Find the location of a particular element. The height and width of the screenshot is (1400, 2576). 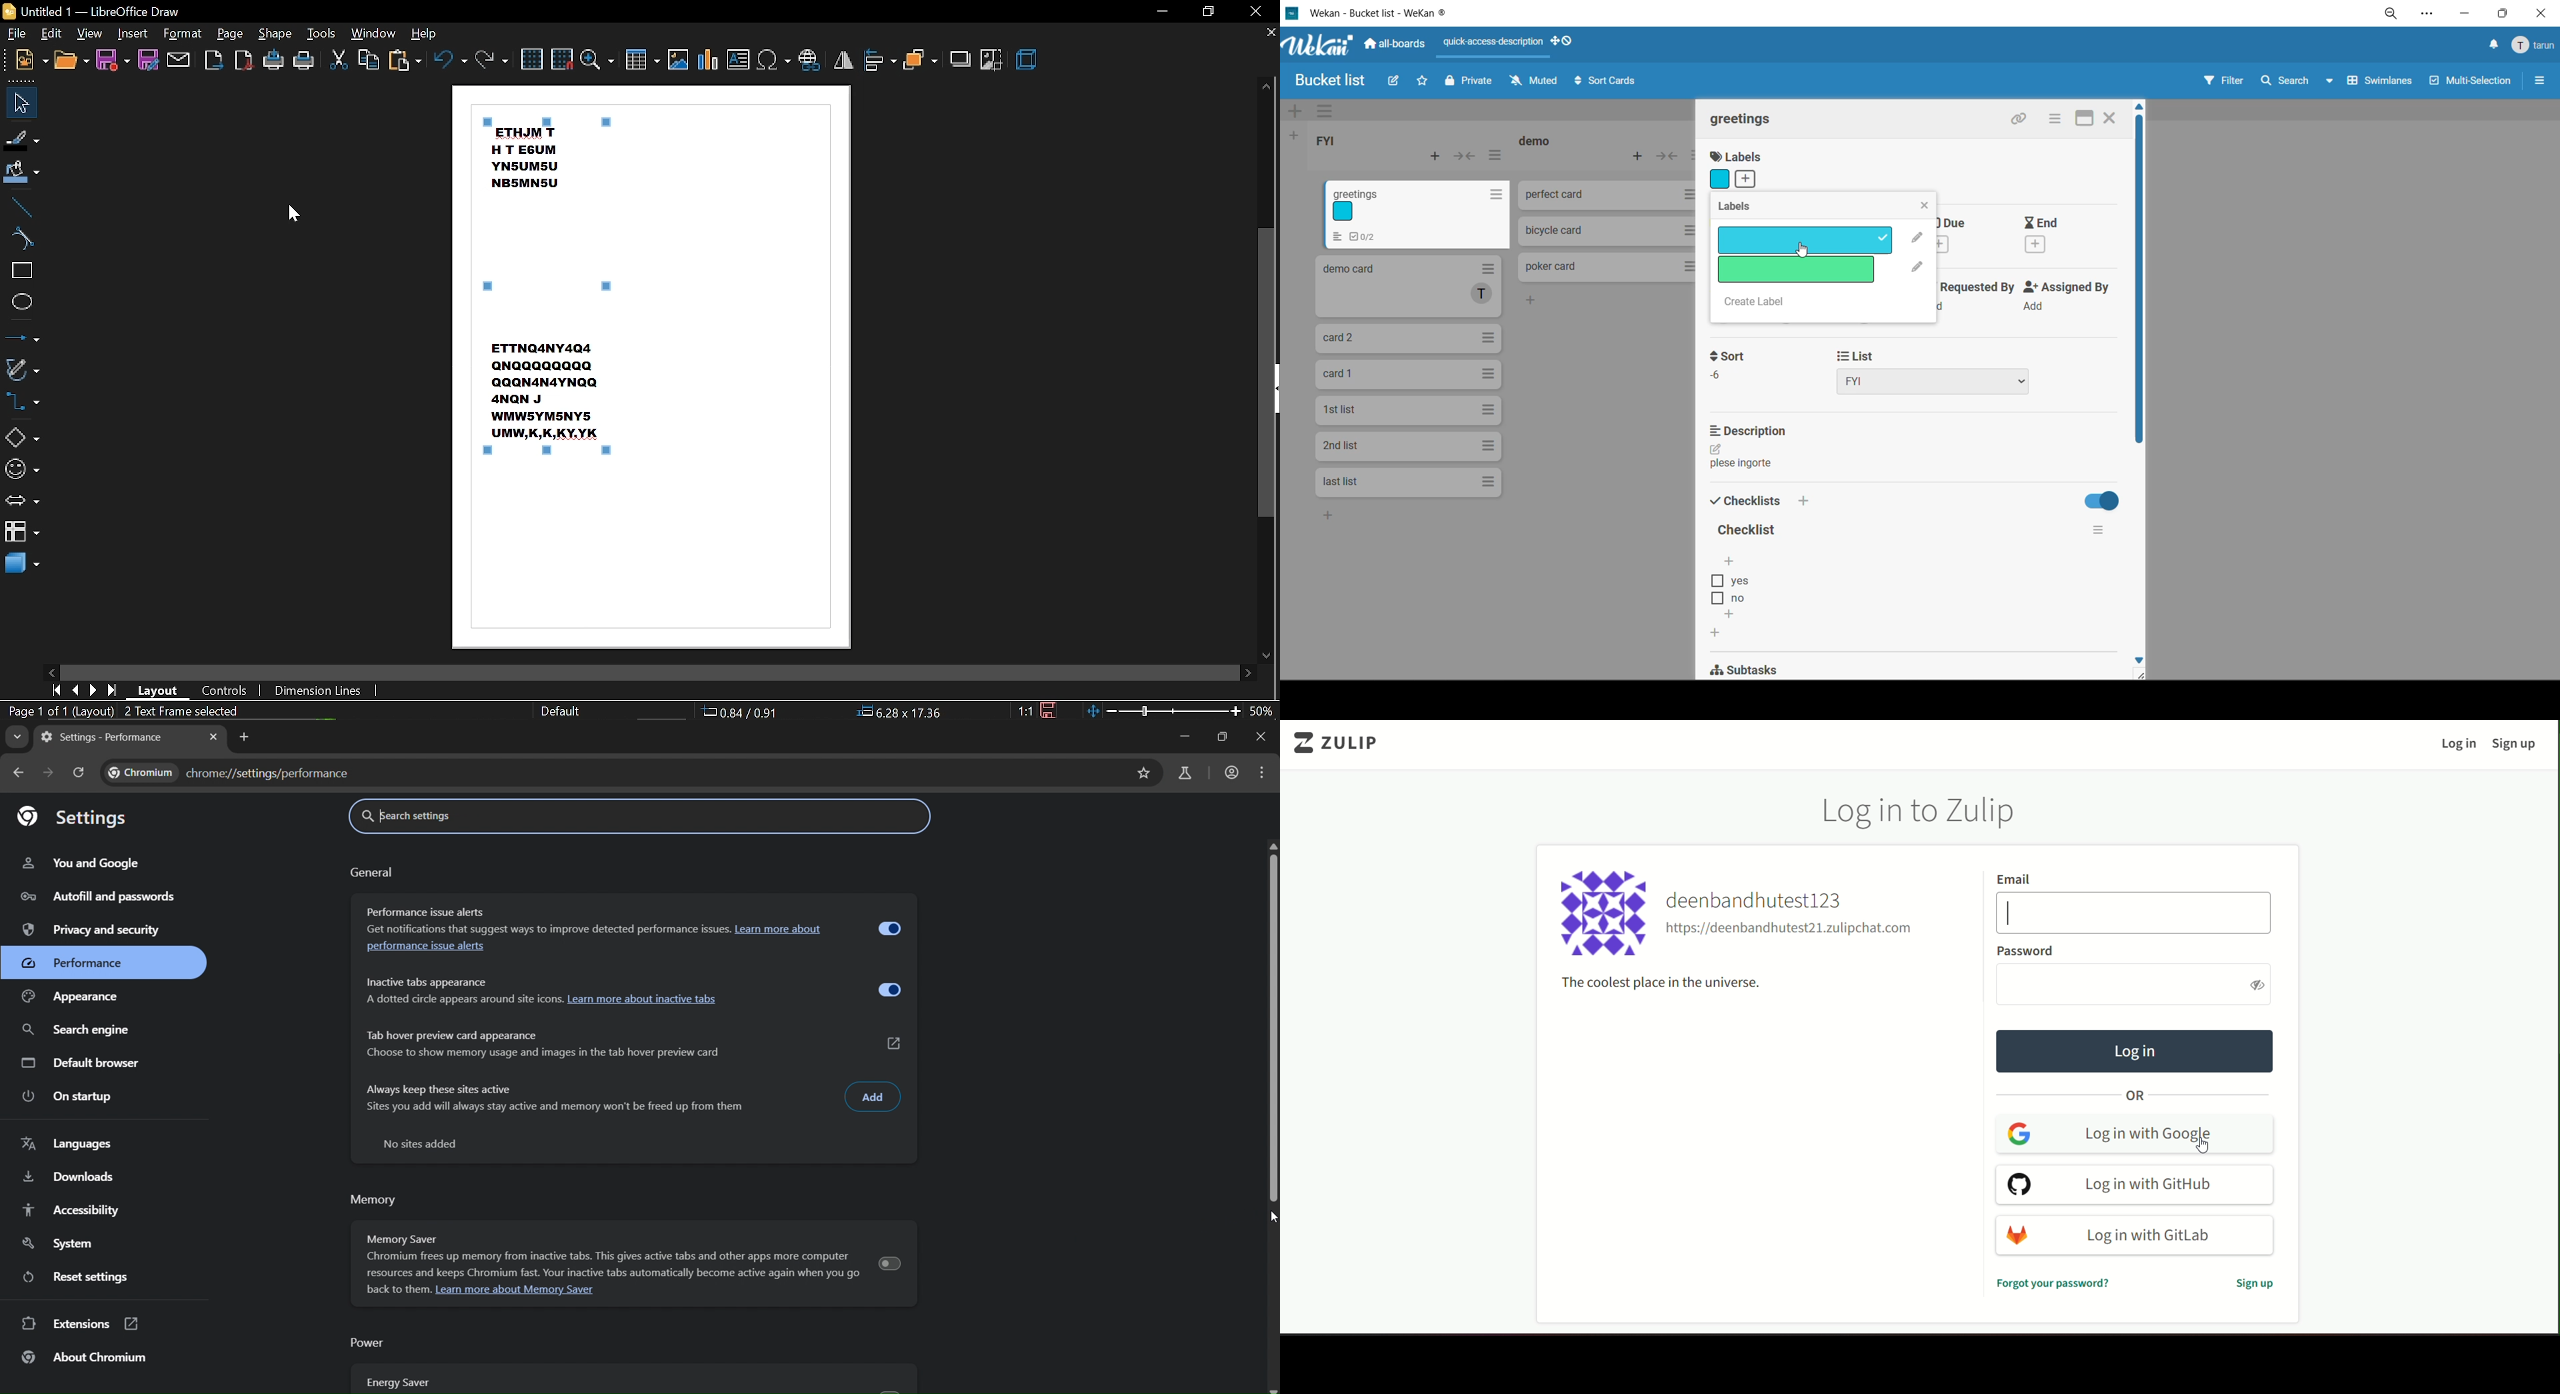

button is located at coordinates (2135, 1185).